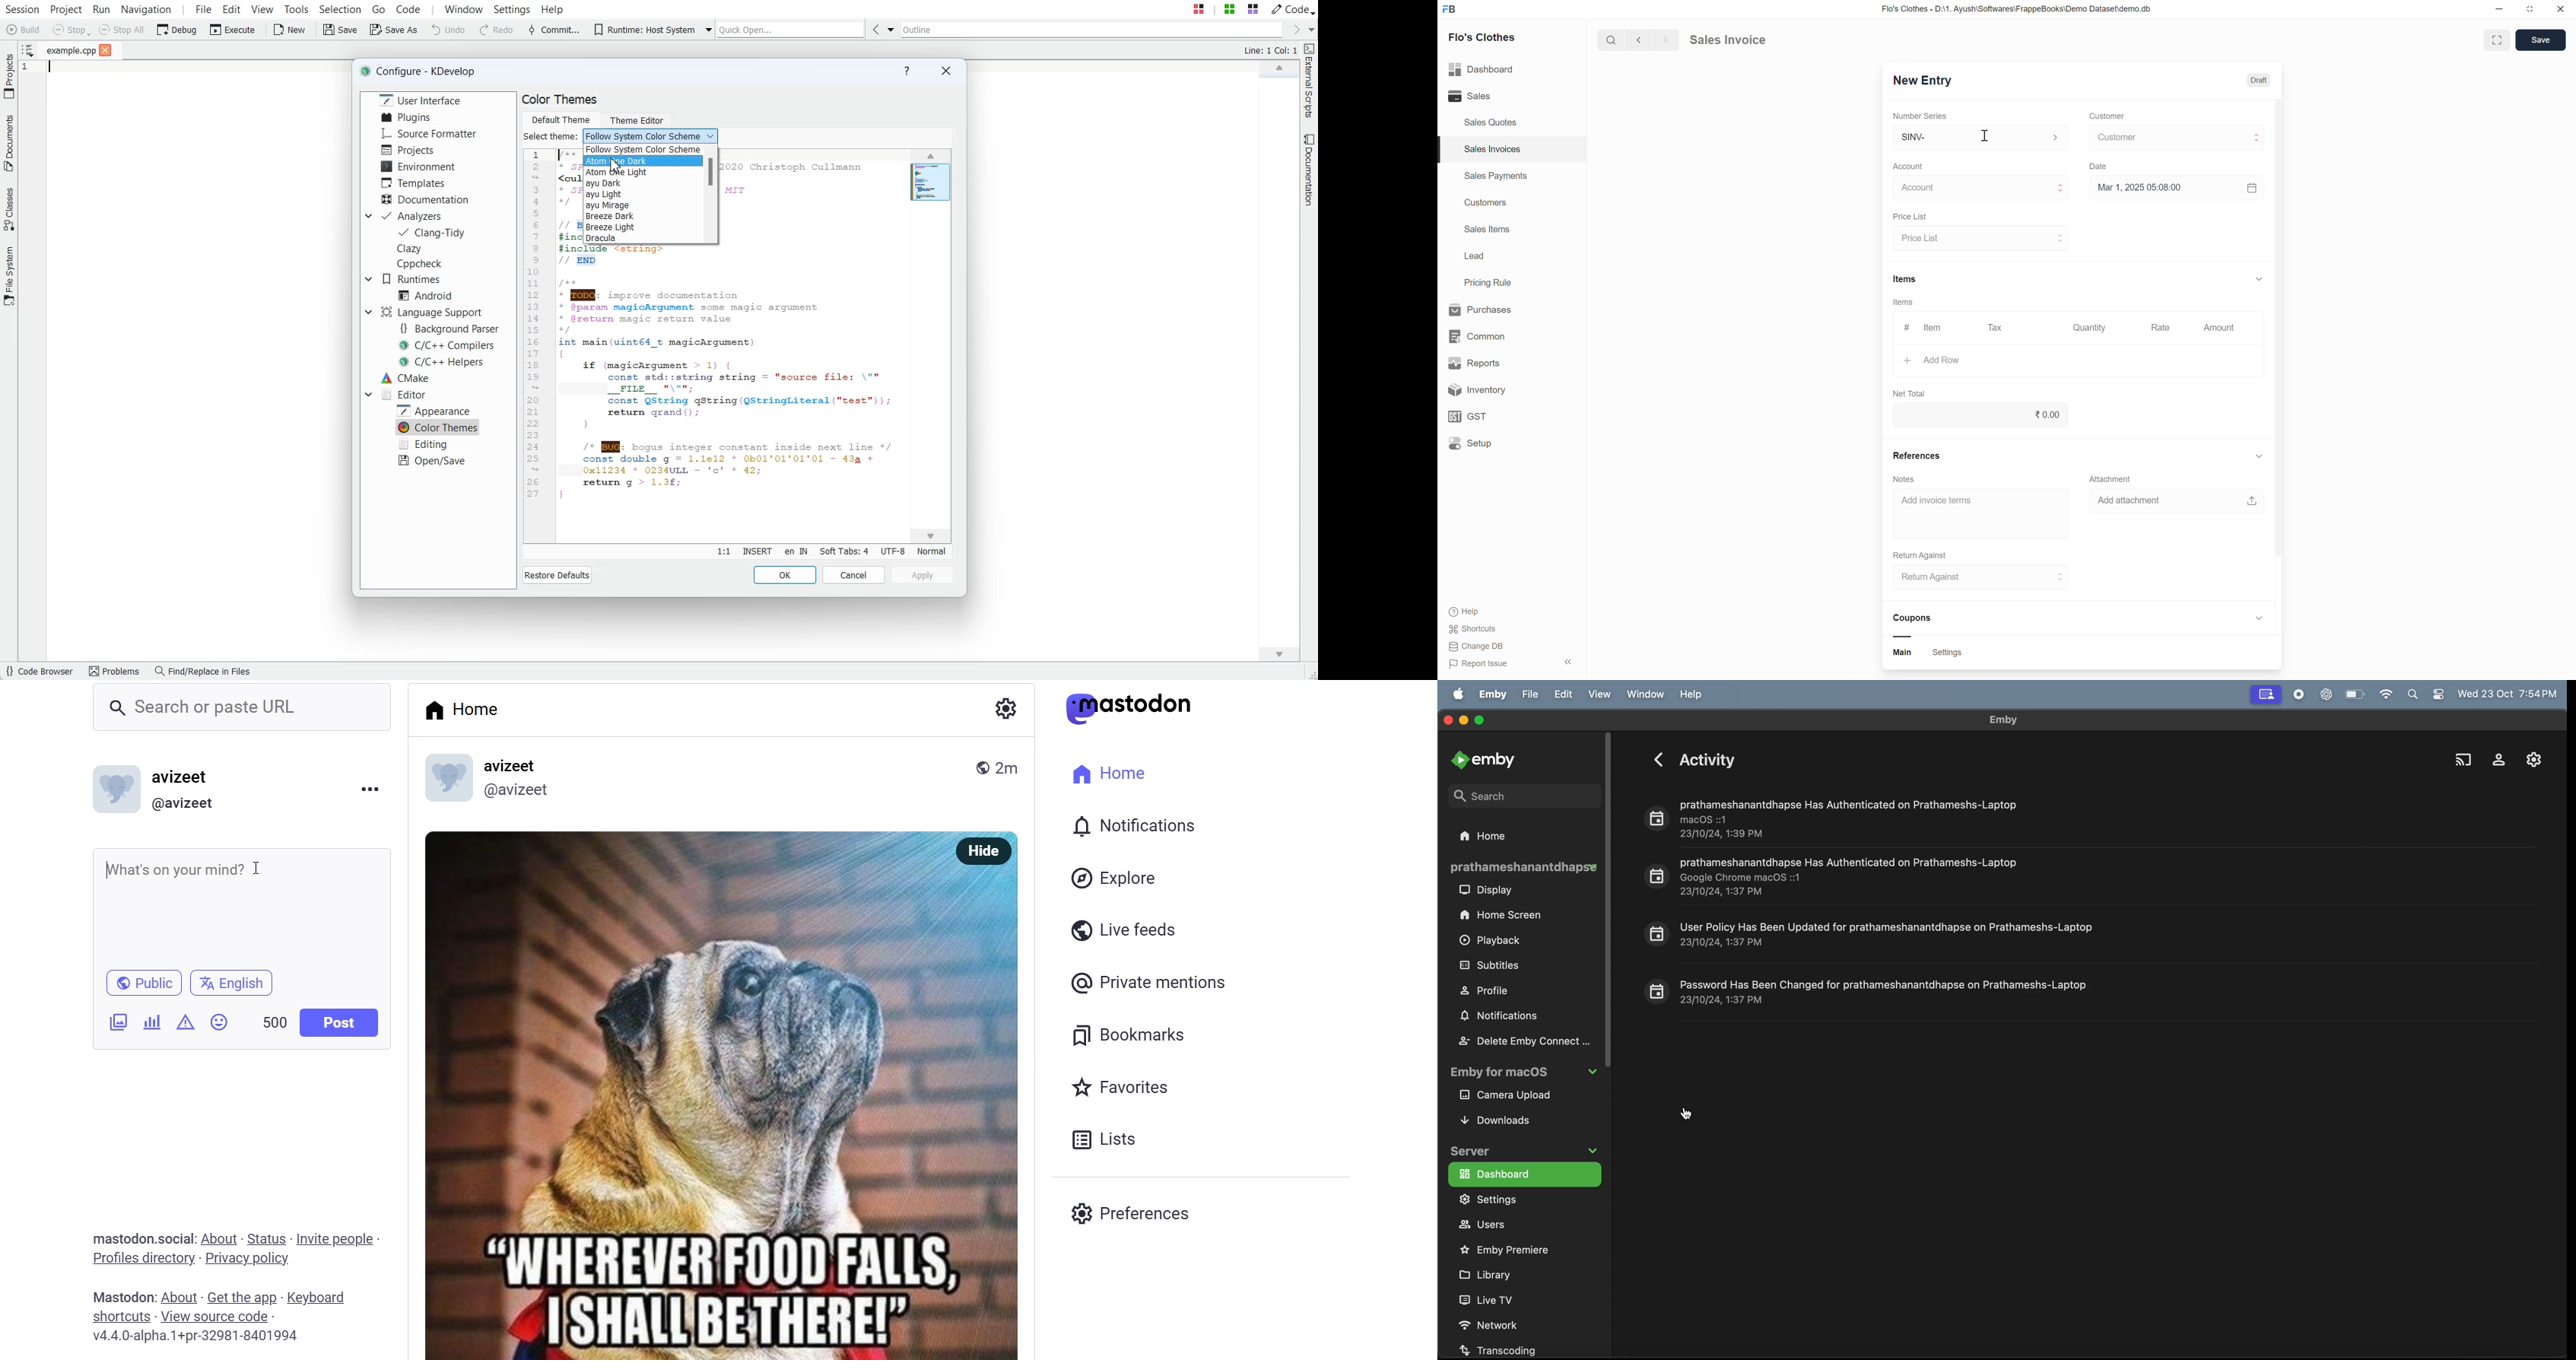 This screenshot has height=1372, width=2576. I want to click on go forward , so click(1664, 42).